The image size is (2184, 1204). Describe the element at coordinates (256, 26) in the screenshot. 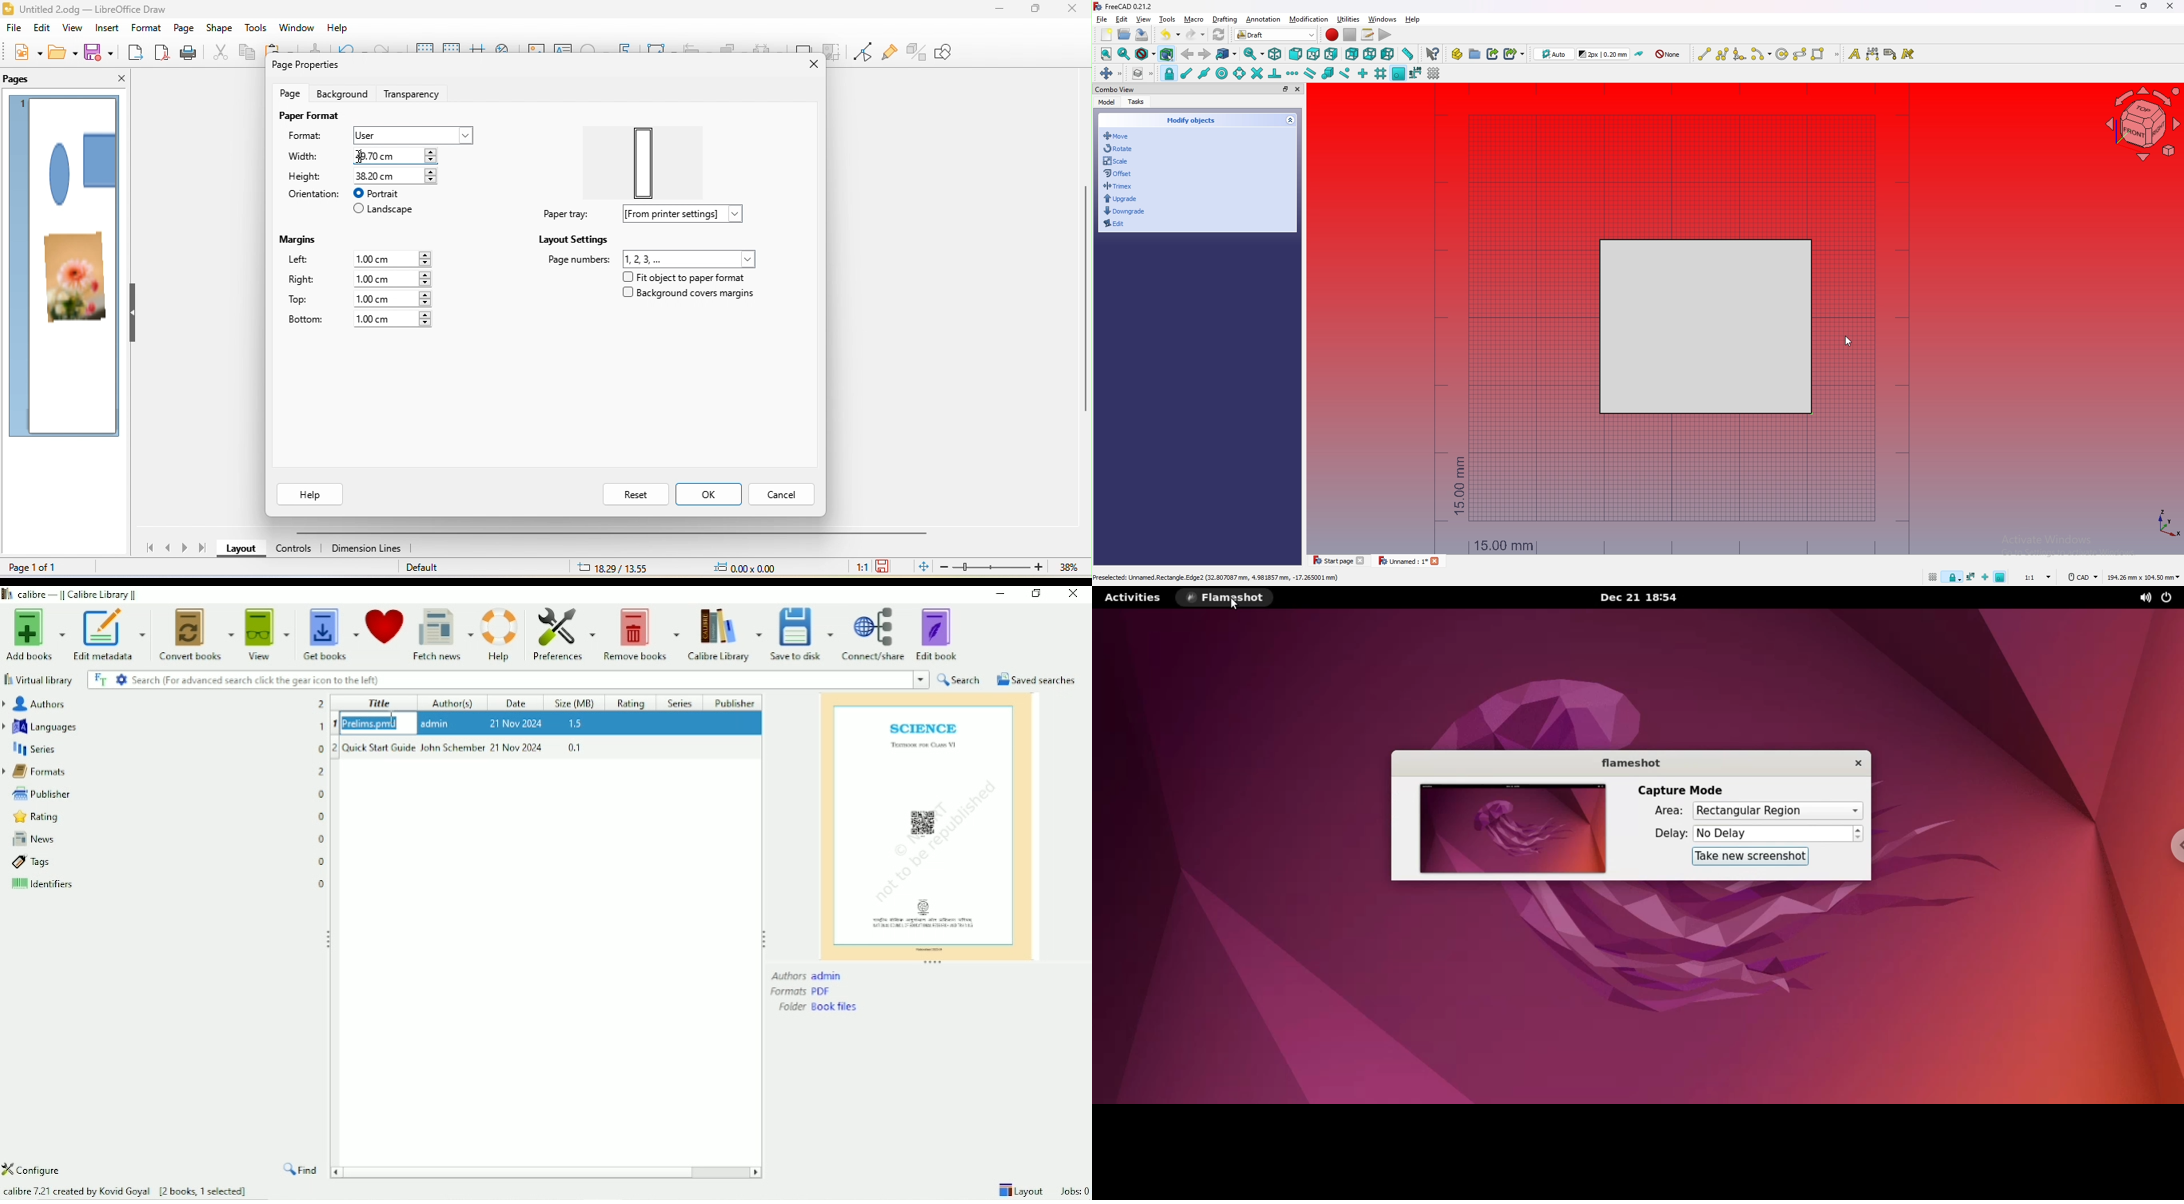

I see `tools` at that location.